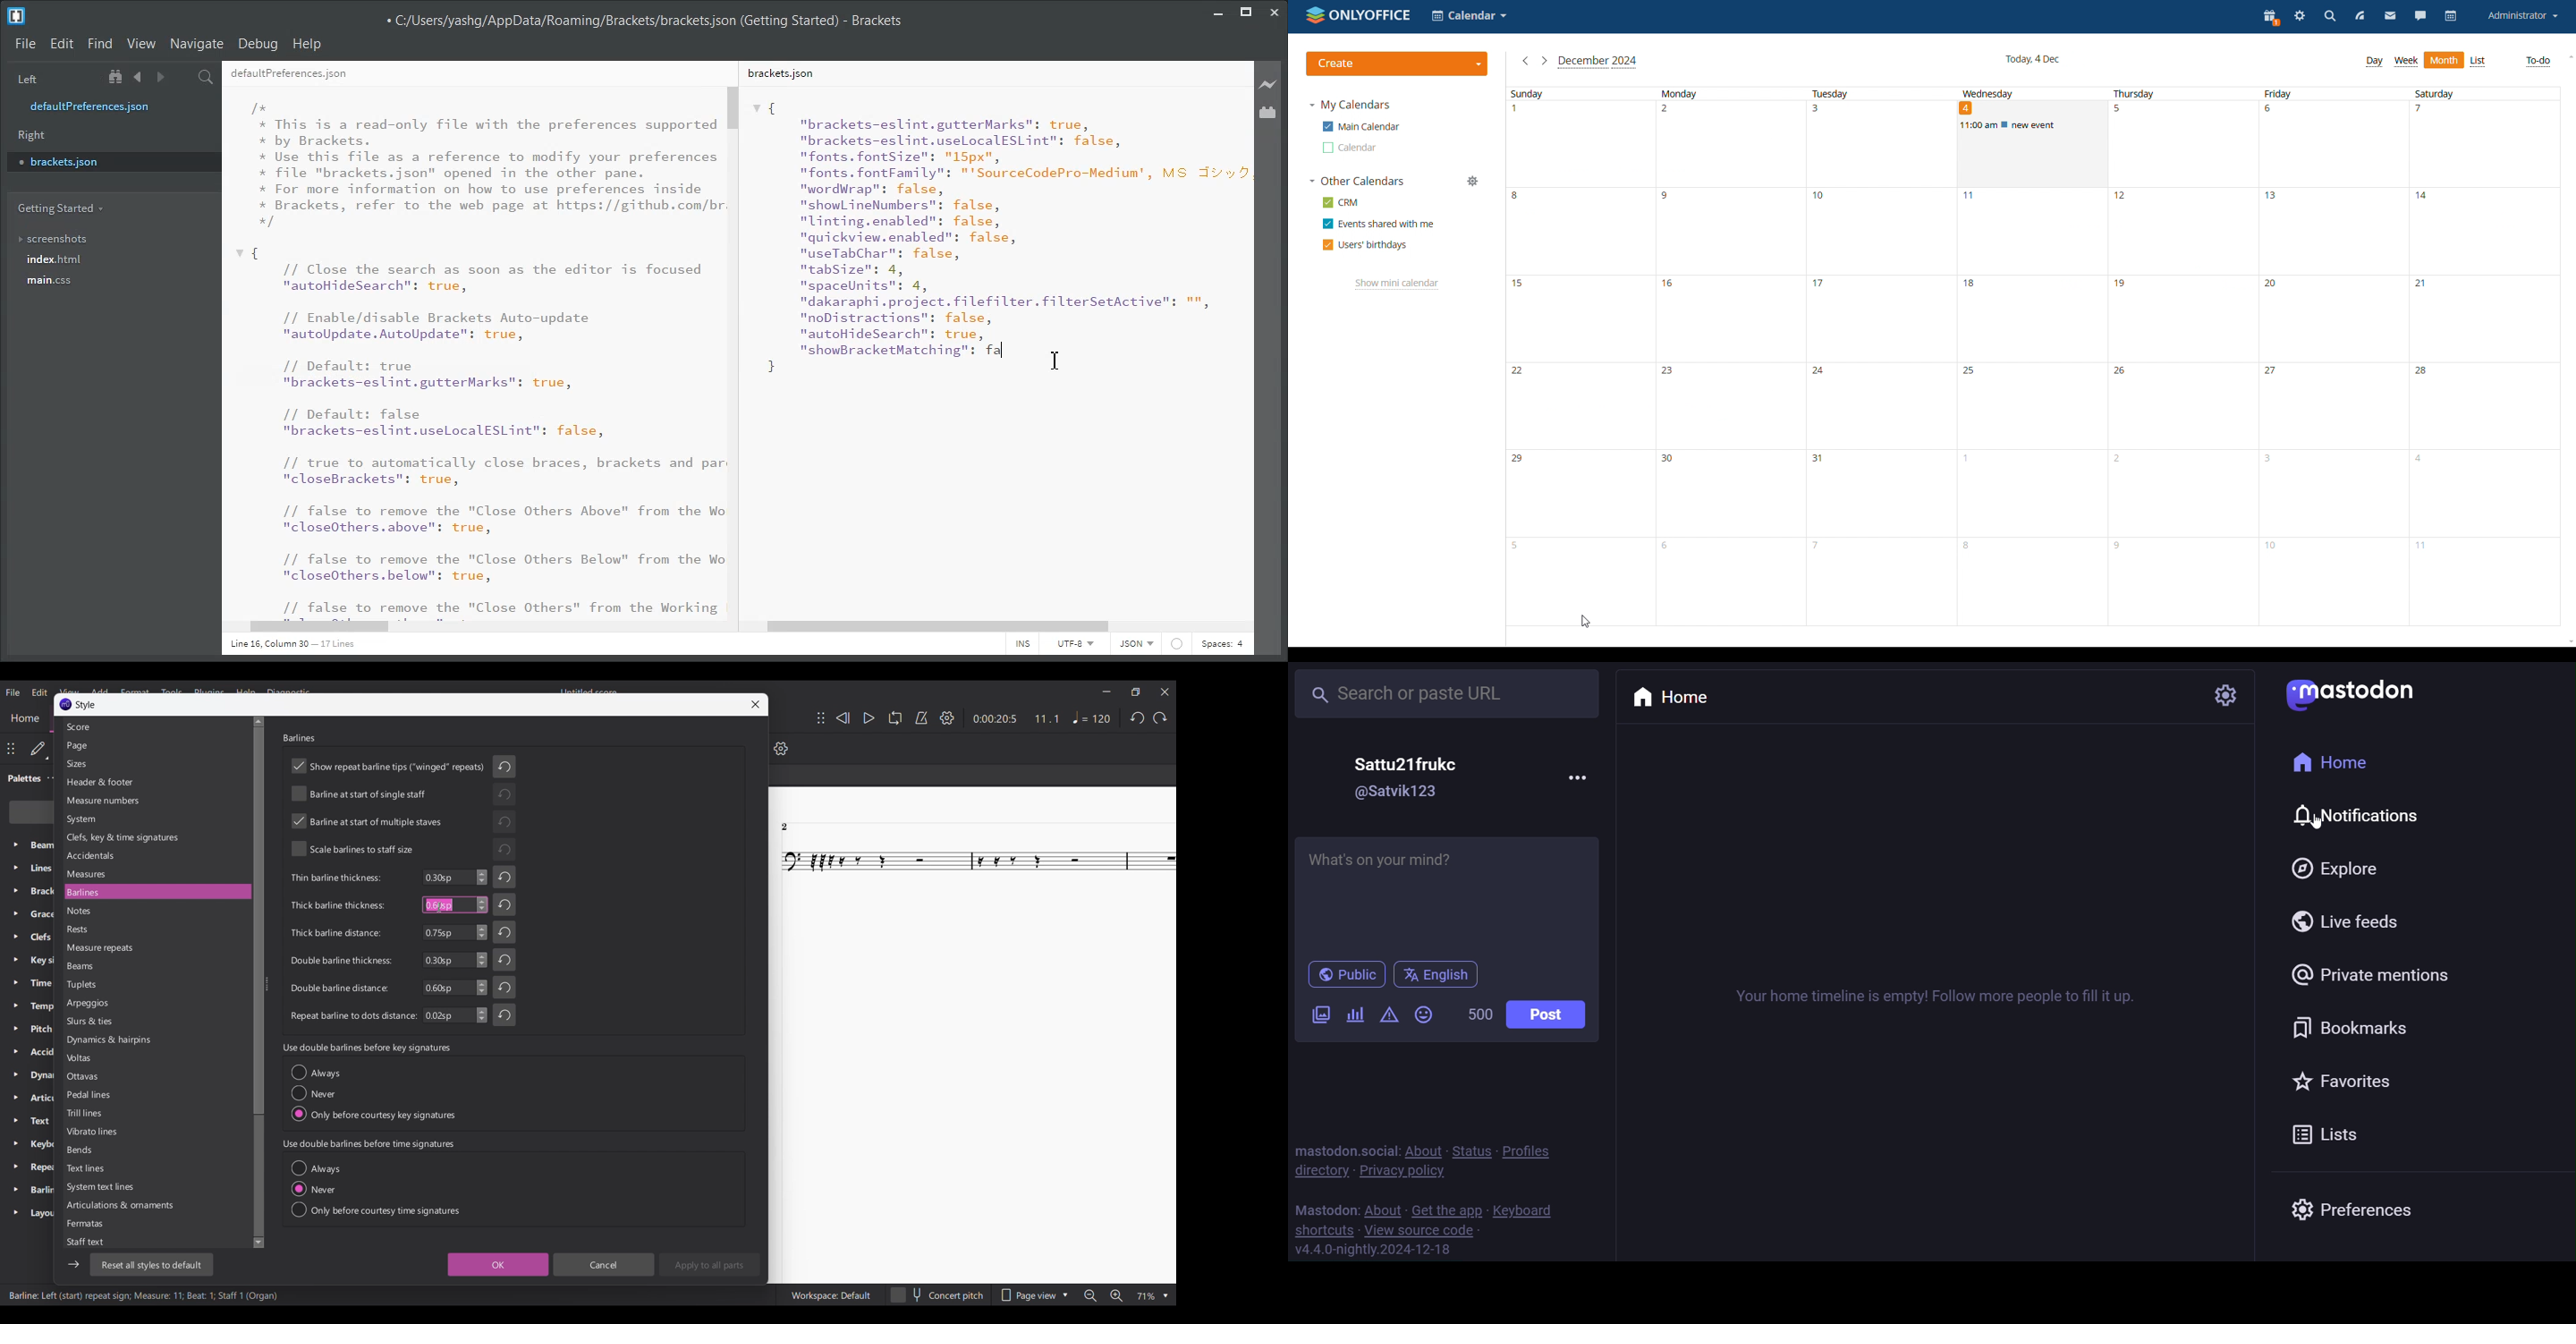  Describe the element at coordinates (1165, 691) in the screenshot. I see `Close interface` at that location.